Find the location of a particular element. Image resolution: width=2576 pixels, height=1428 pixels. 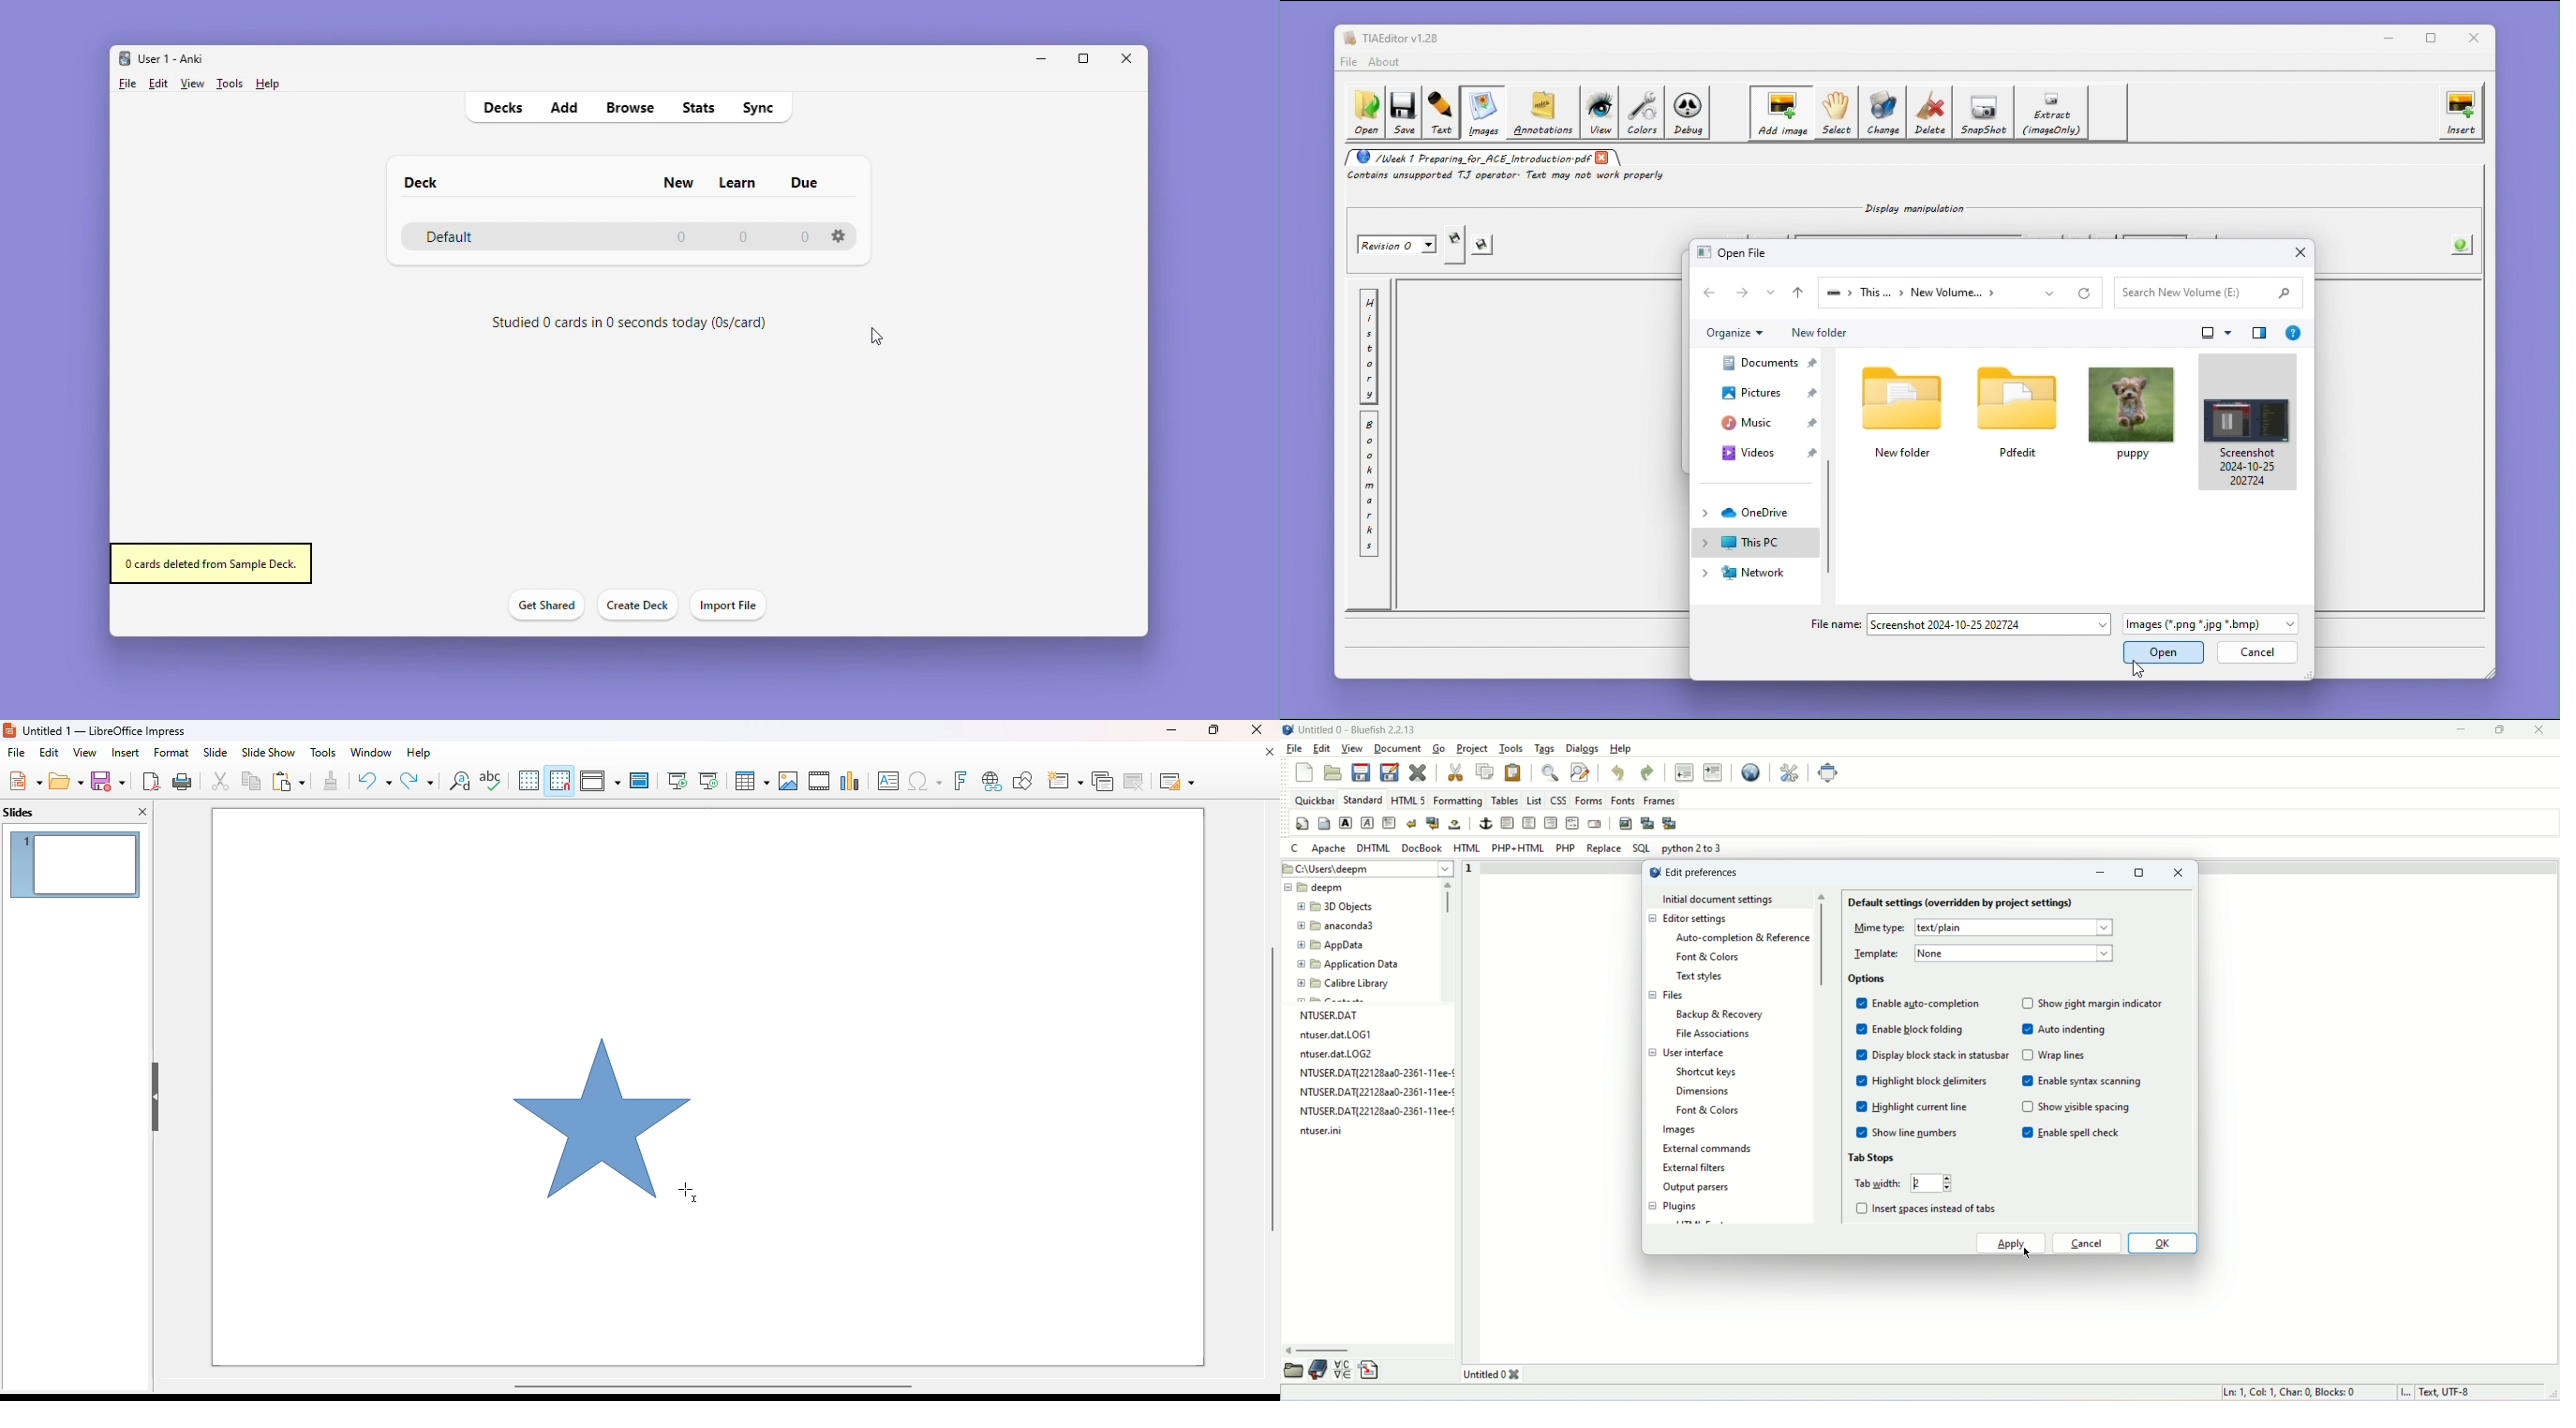

File is located at coordinates (127, 84).